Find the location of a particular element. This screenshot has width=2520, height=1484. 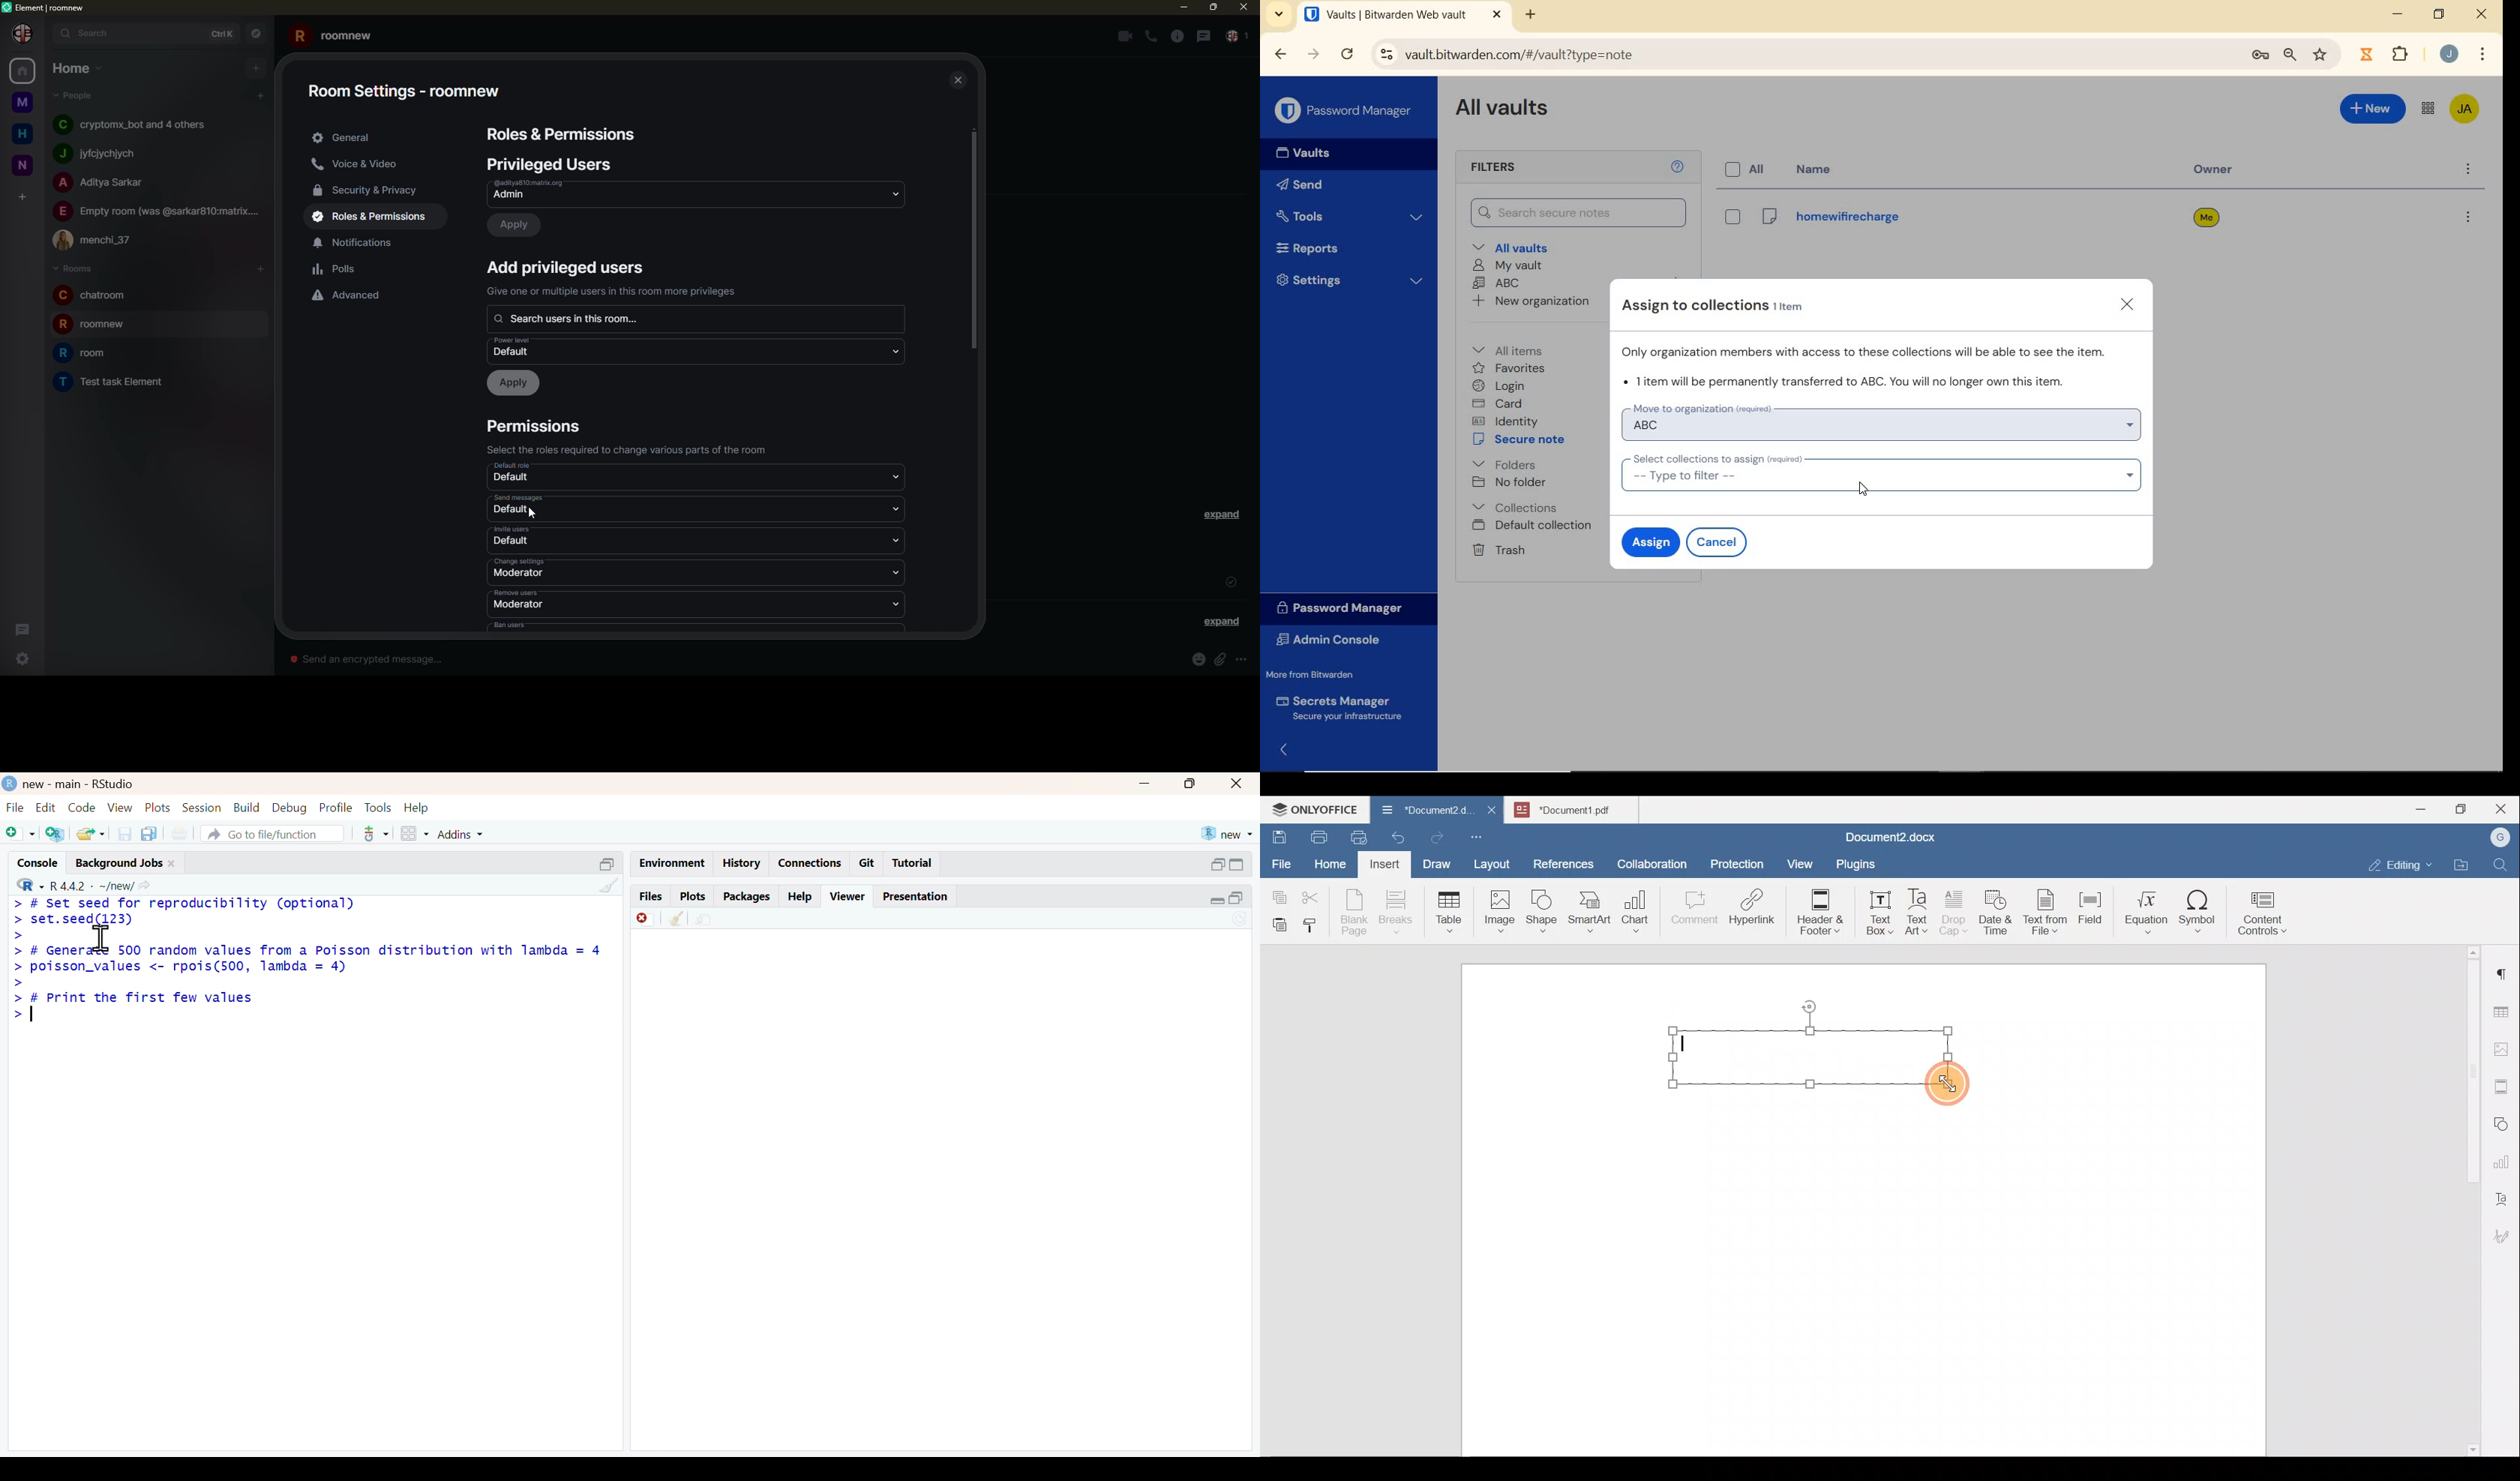

Close document is located at coordinates (1492, 811).